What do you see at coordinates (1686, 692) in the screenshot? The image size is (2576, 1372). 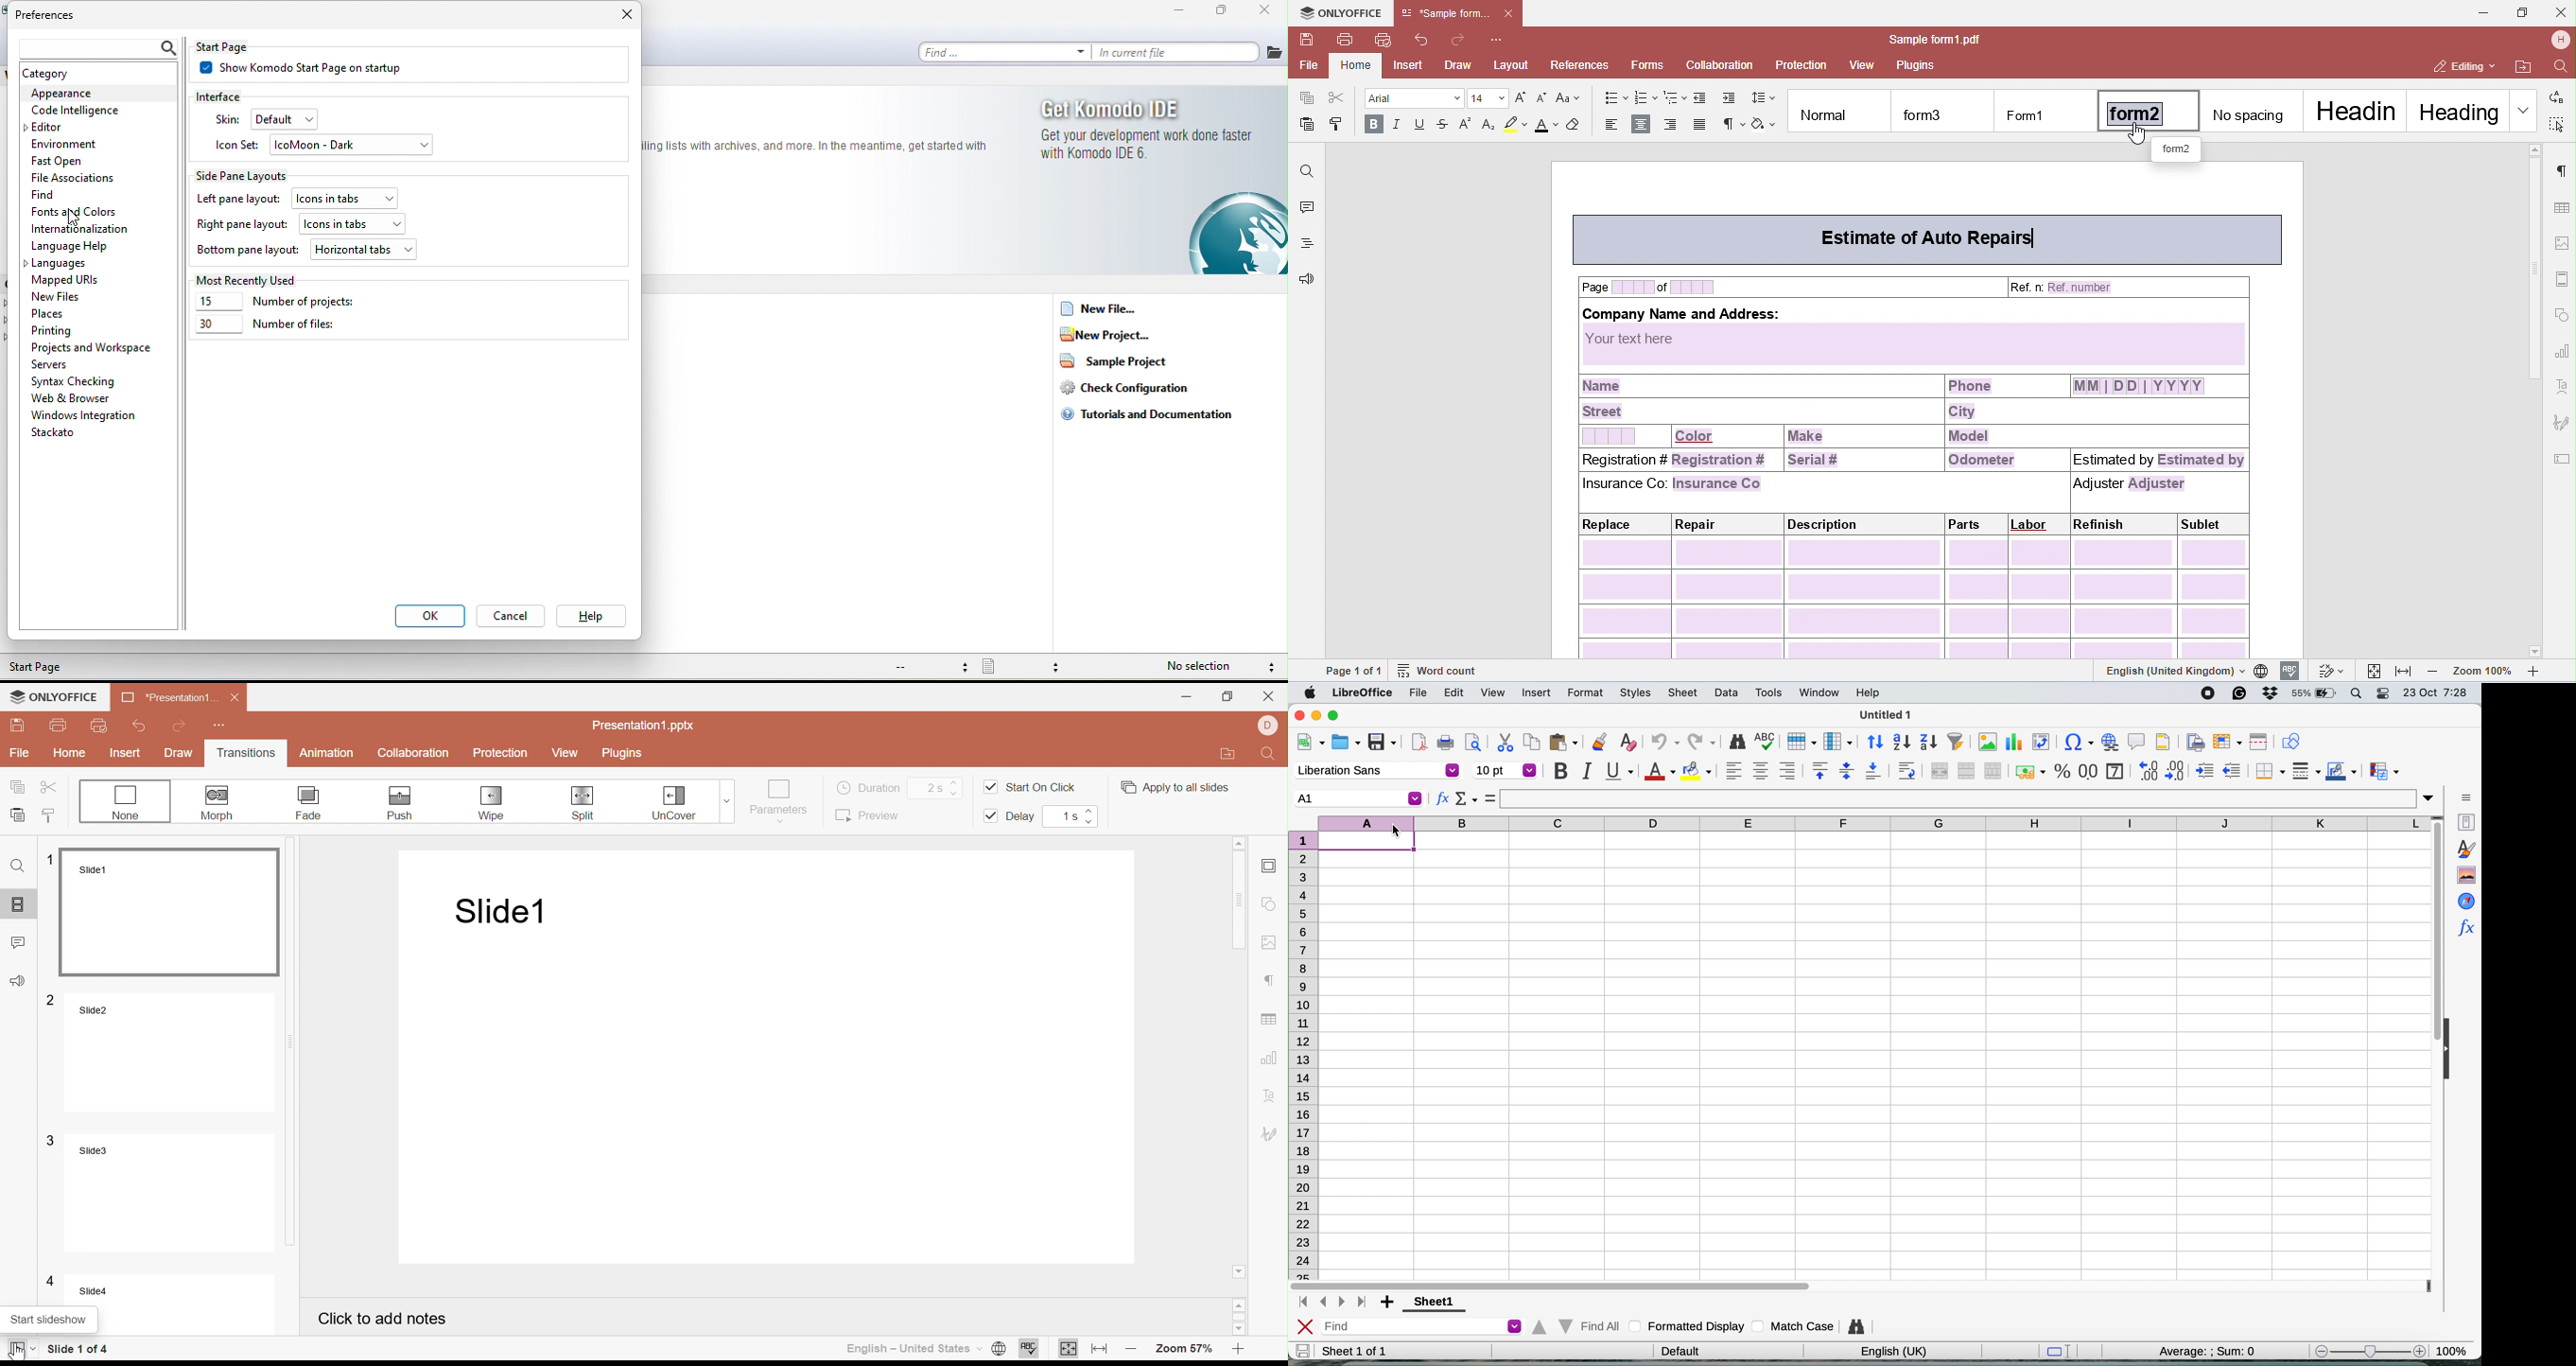 I see `sheet` at bounding box center [1686, 692].